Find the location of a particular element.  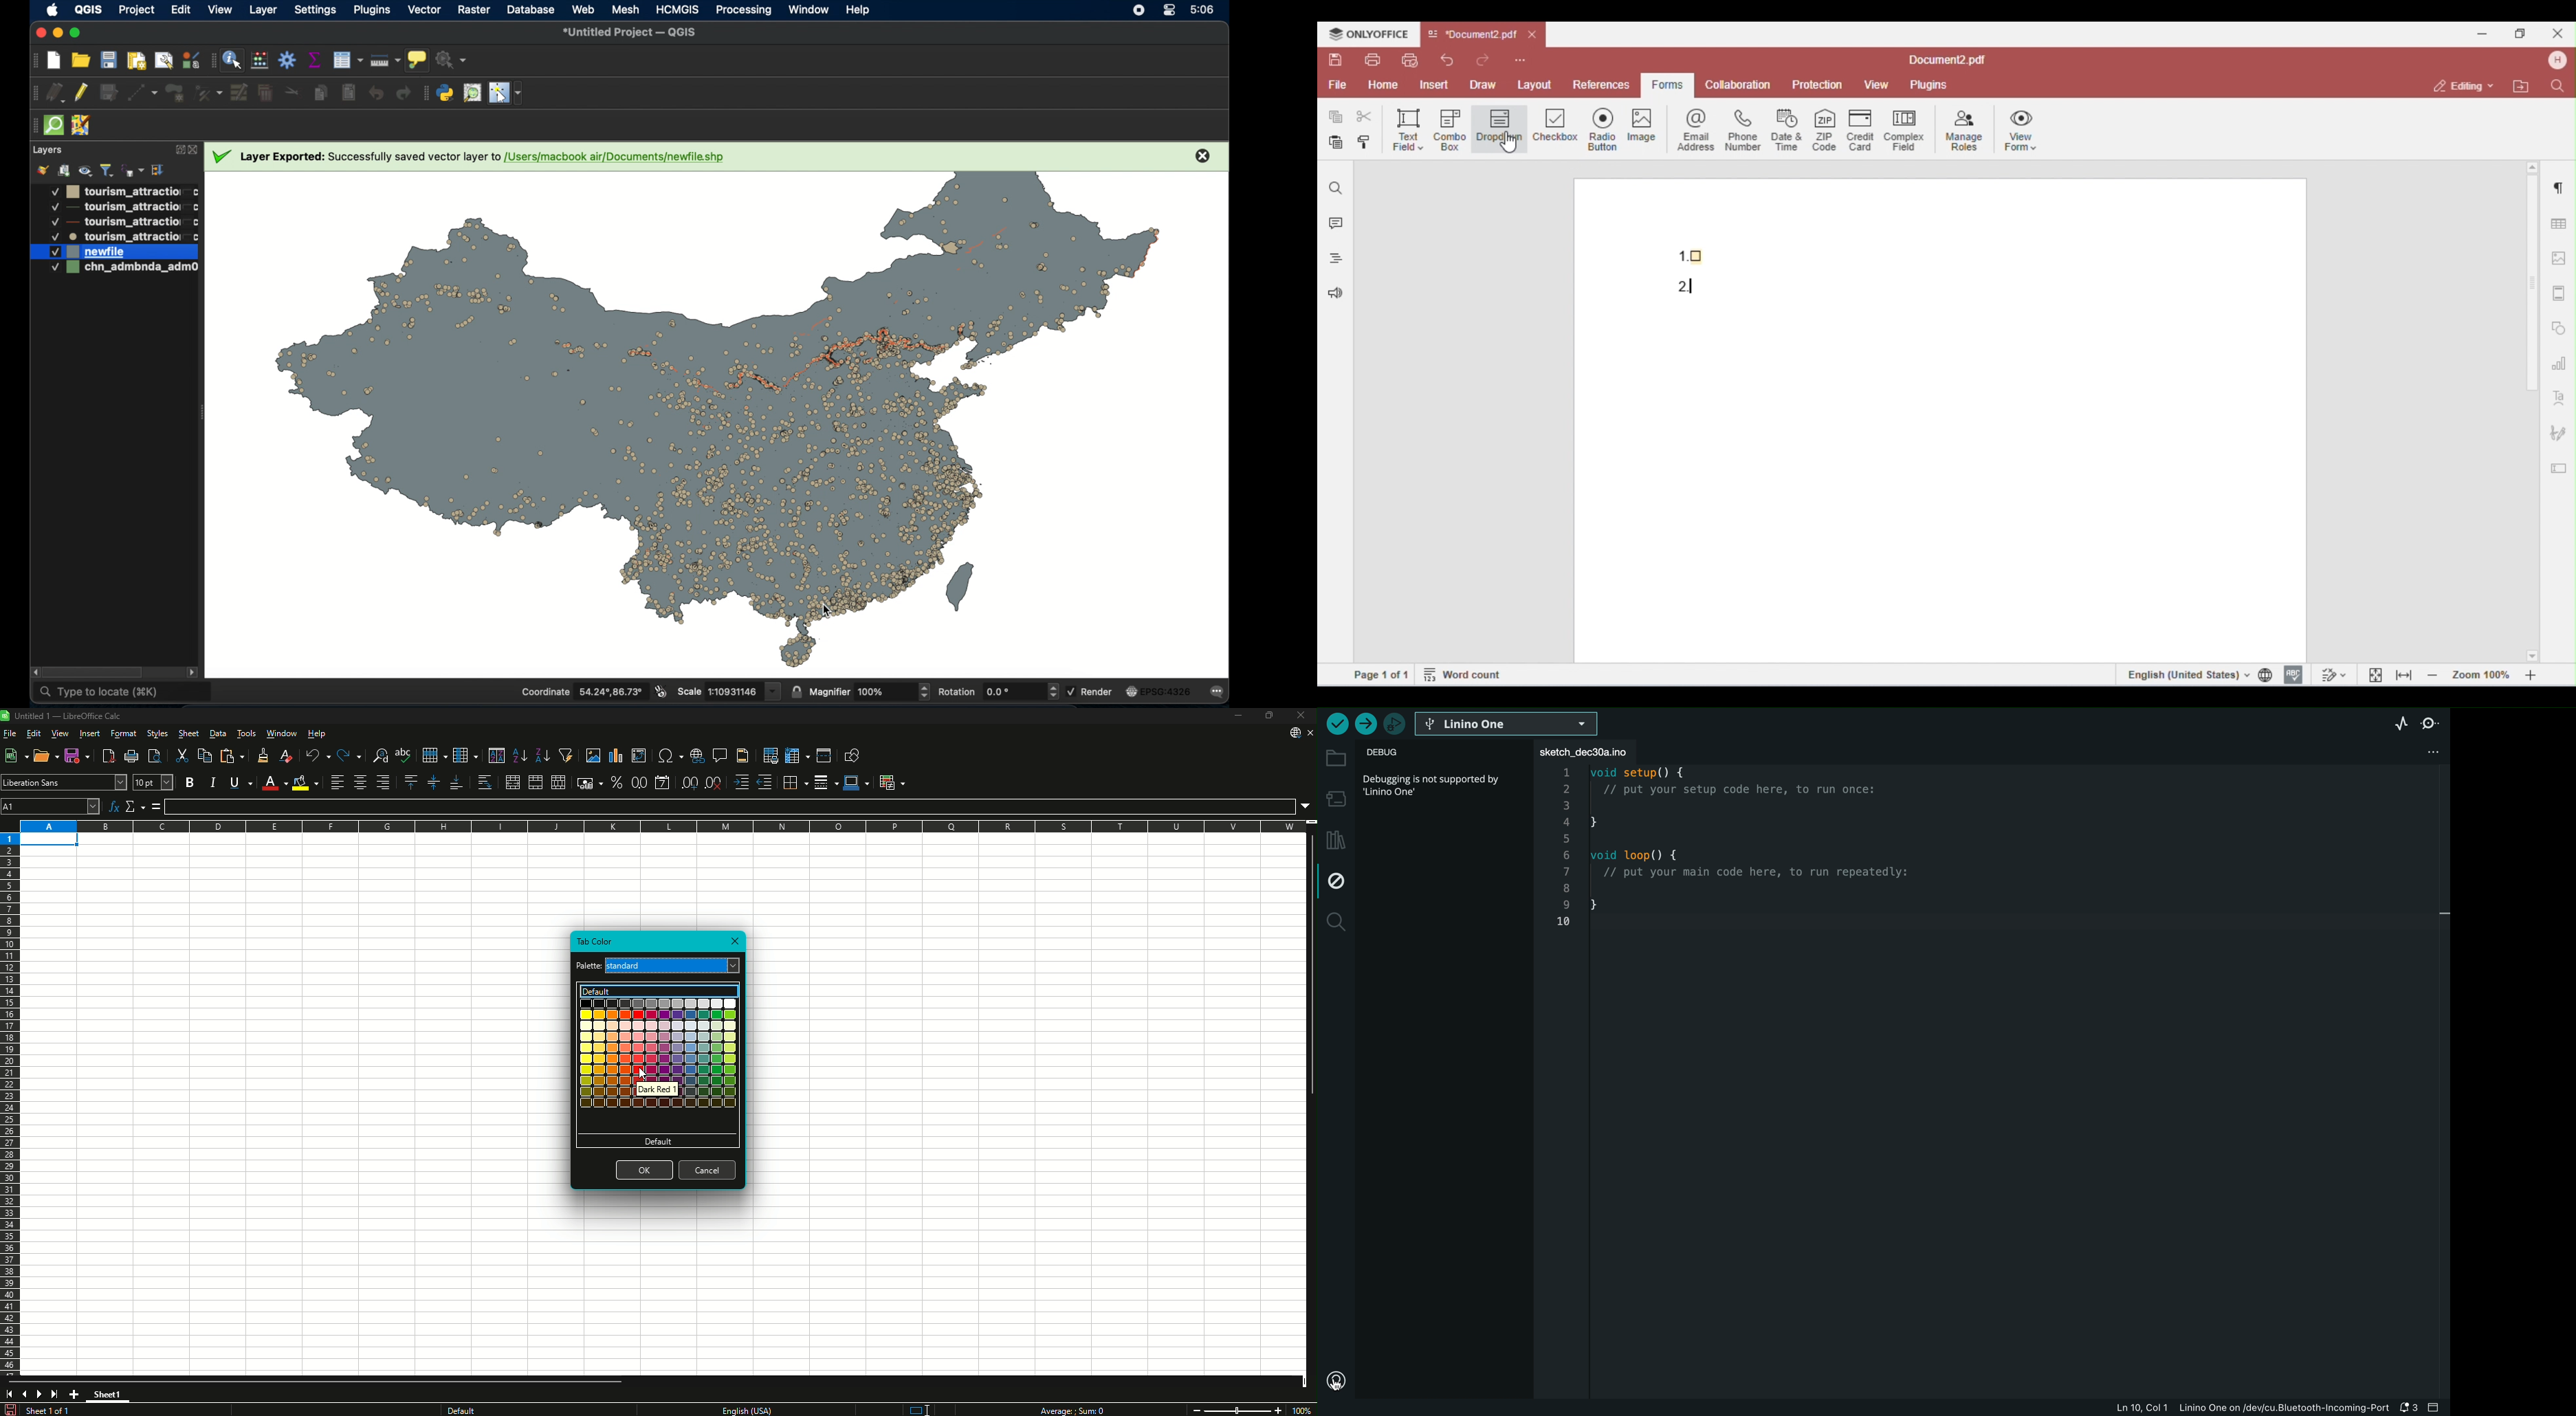

Sort Ascending is located at coordinates (520, 755).